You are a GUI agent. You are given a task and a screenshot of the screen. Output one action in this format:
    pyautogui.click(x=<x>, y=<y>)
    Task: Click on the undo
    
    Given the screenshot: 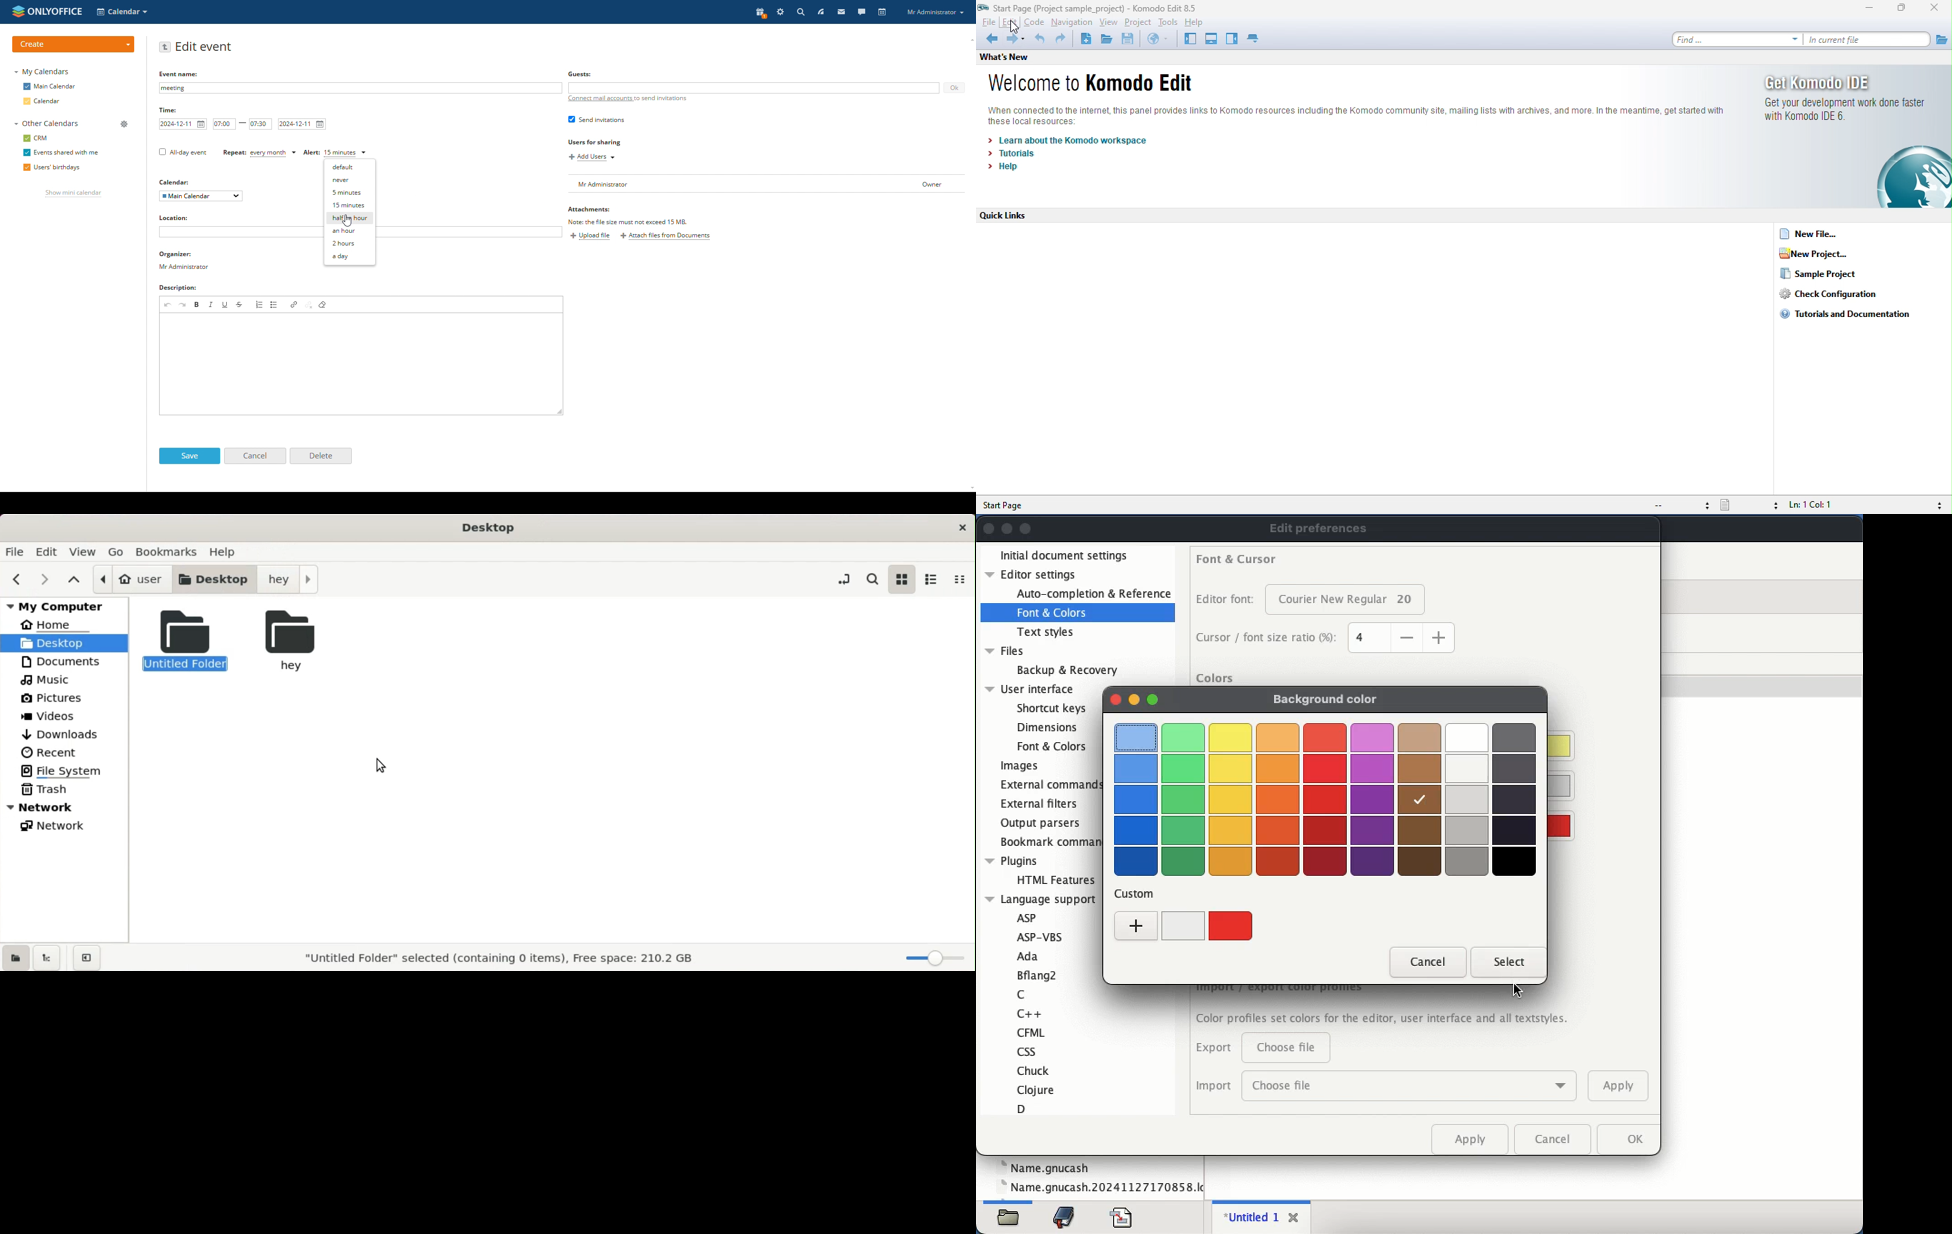 What is the action you would take?
    pyautogui.click(x=1040, y=41)
    